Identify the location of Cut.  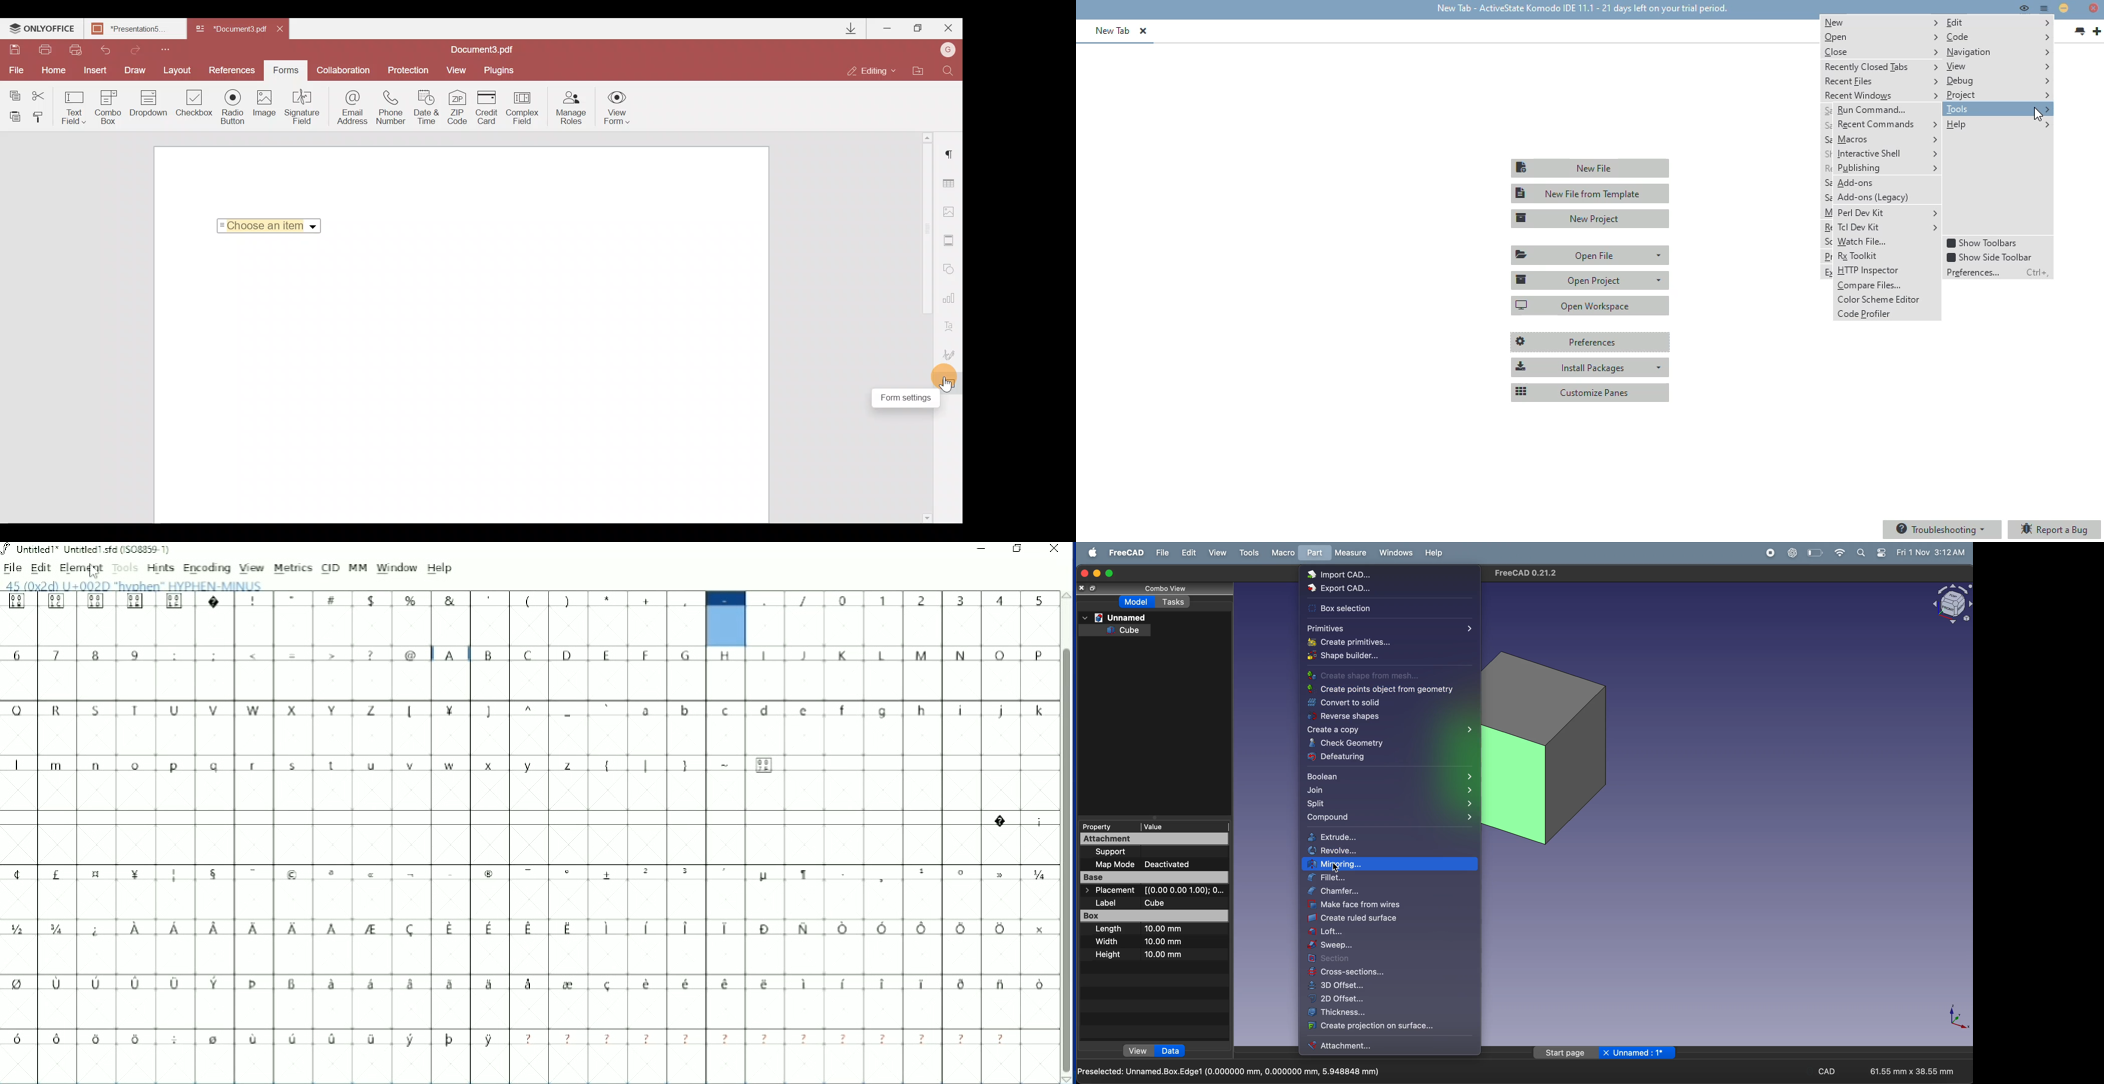
(45, 94).